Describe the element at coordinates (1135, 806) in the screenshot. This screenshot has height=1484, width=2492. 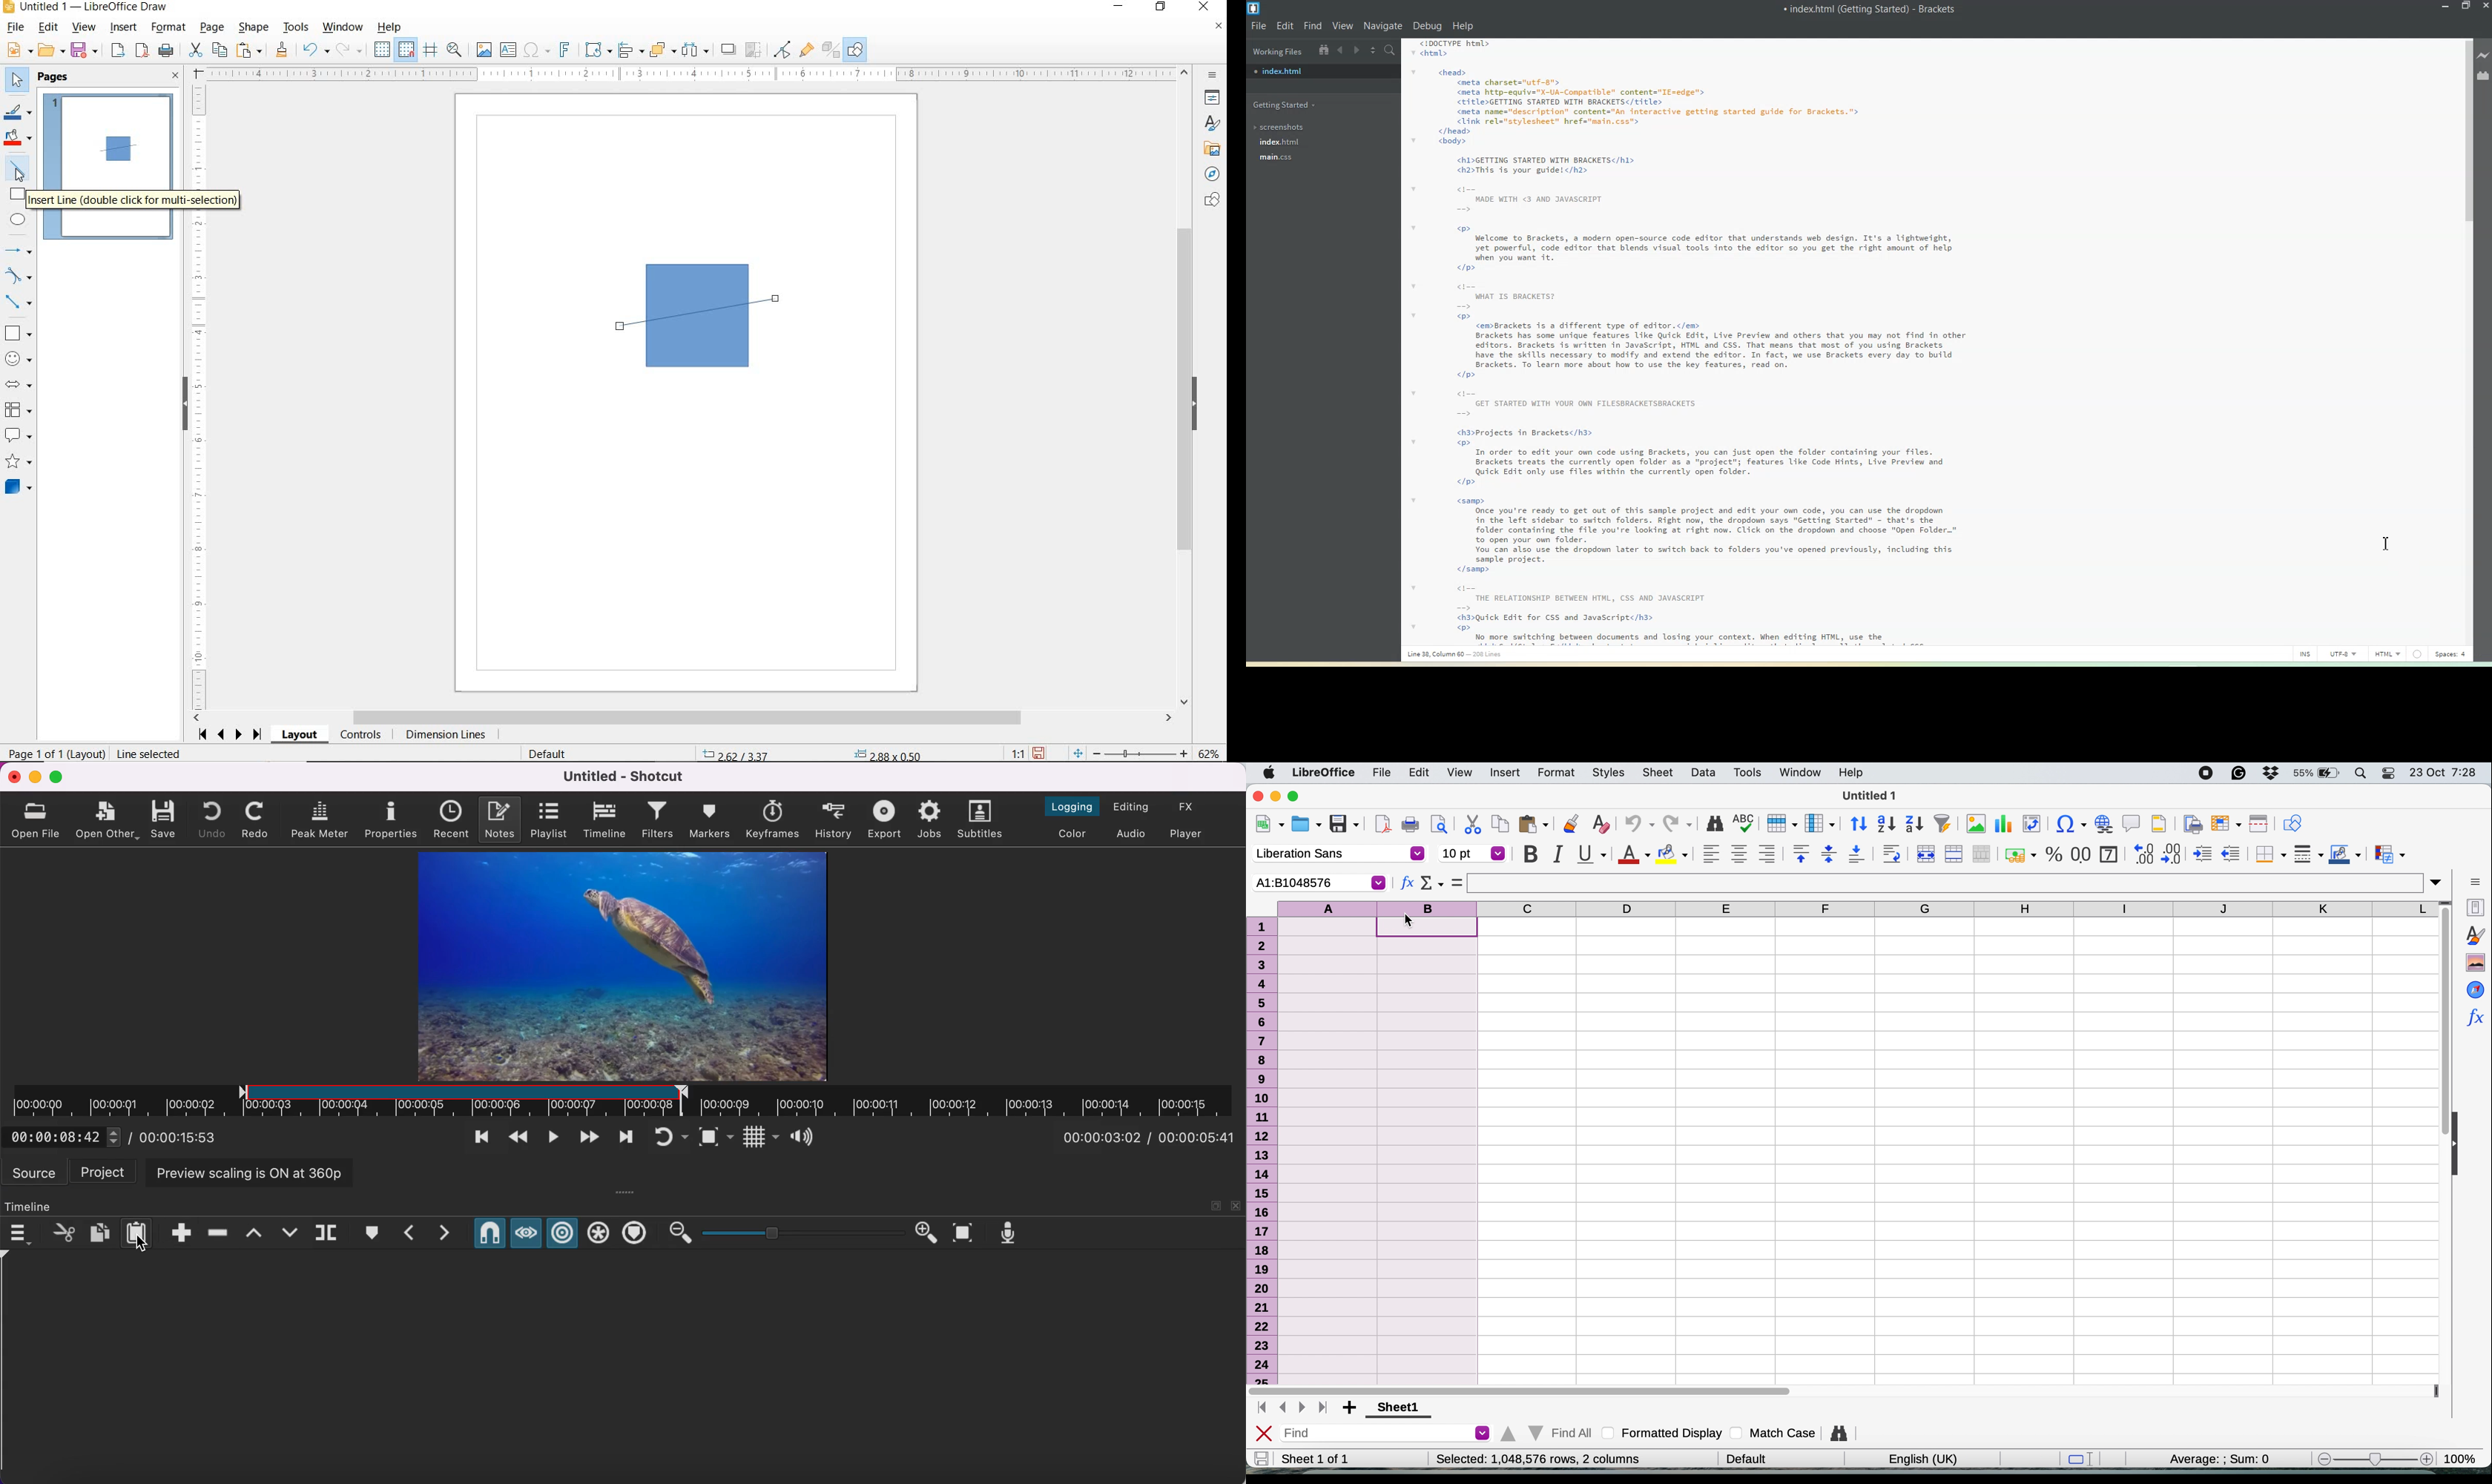
I see `switch to the editing layout` at that location.